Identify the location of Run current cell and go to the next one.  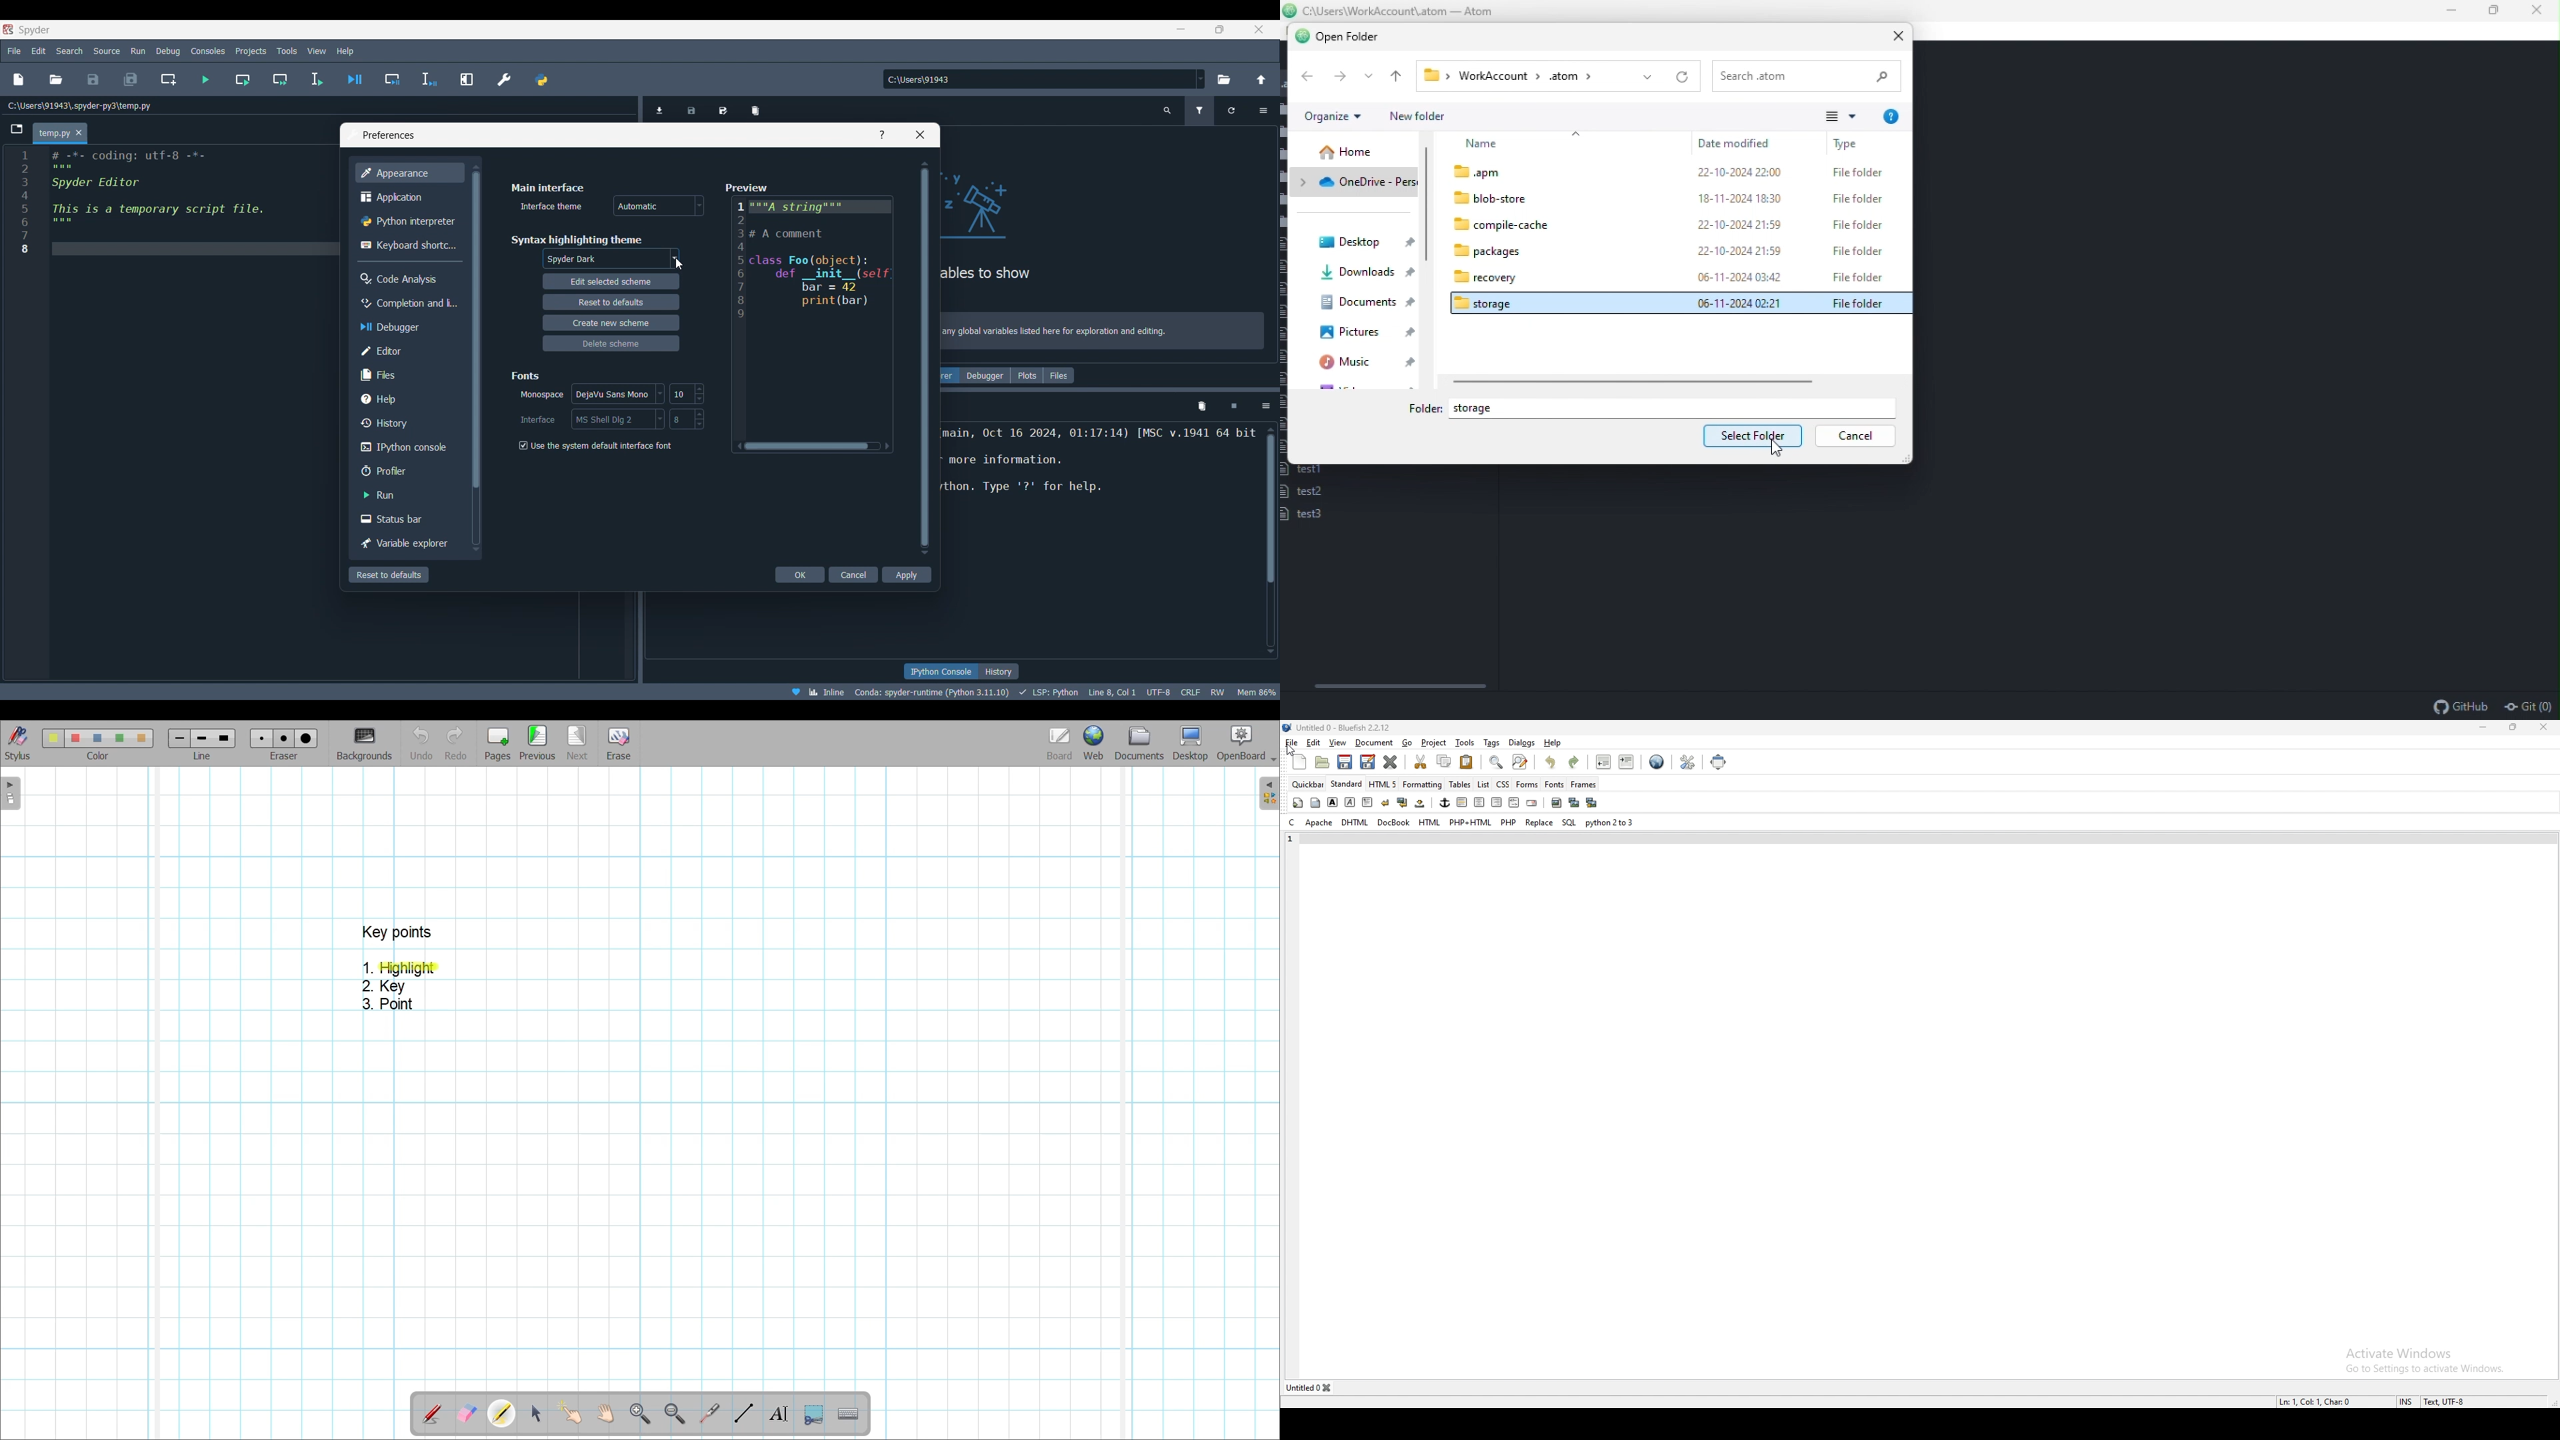
(280, 79).